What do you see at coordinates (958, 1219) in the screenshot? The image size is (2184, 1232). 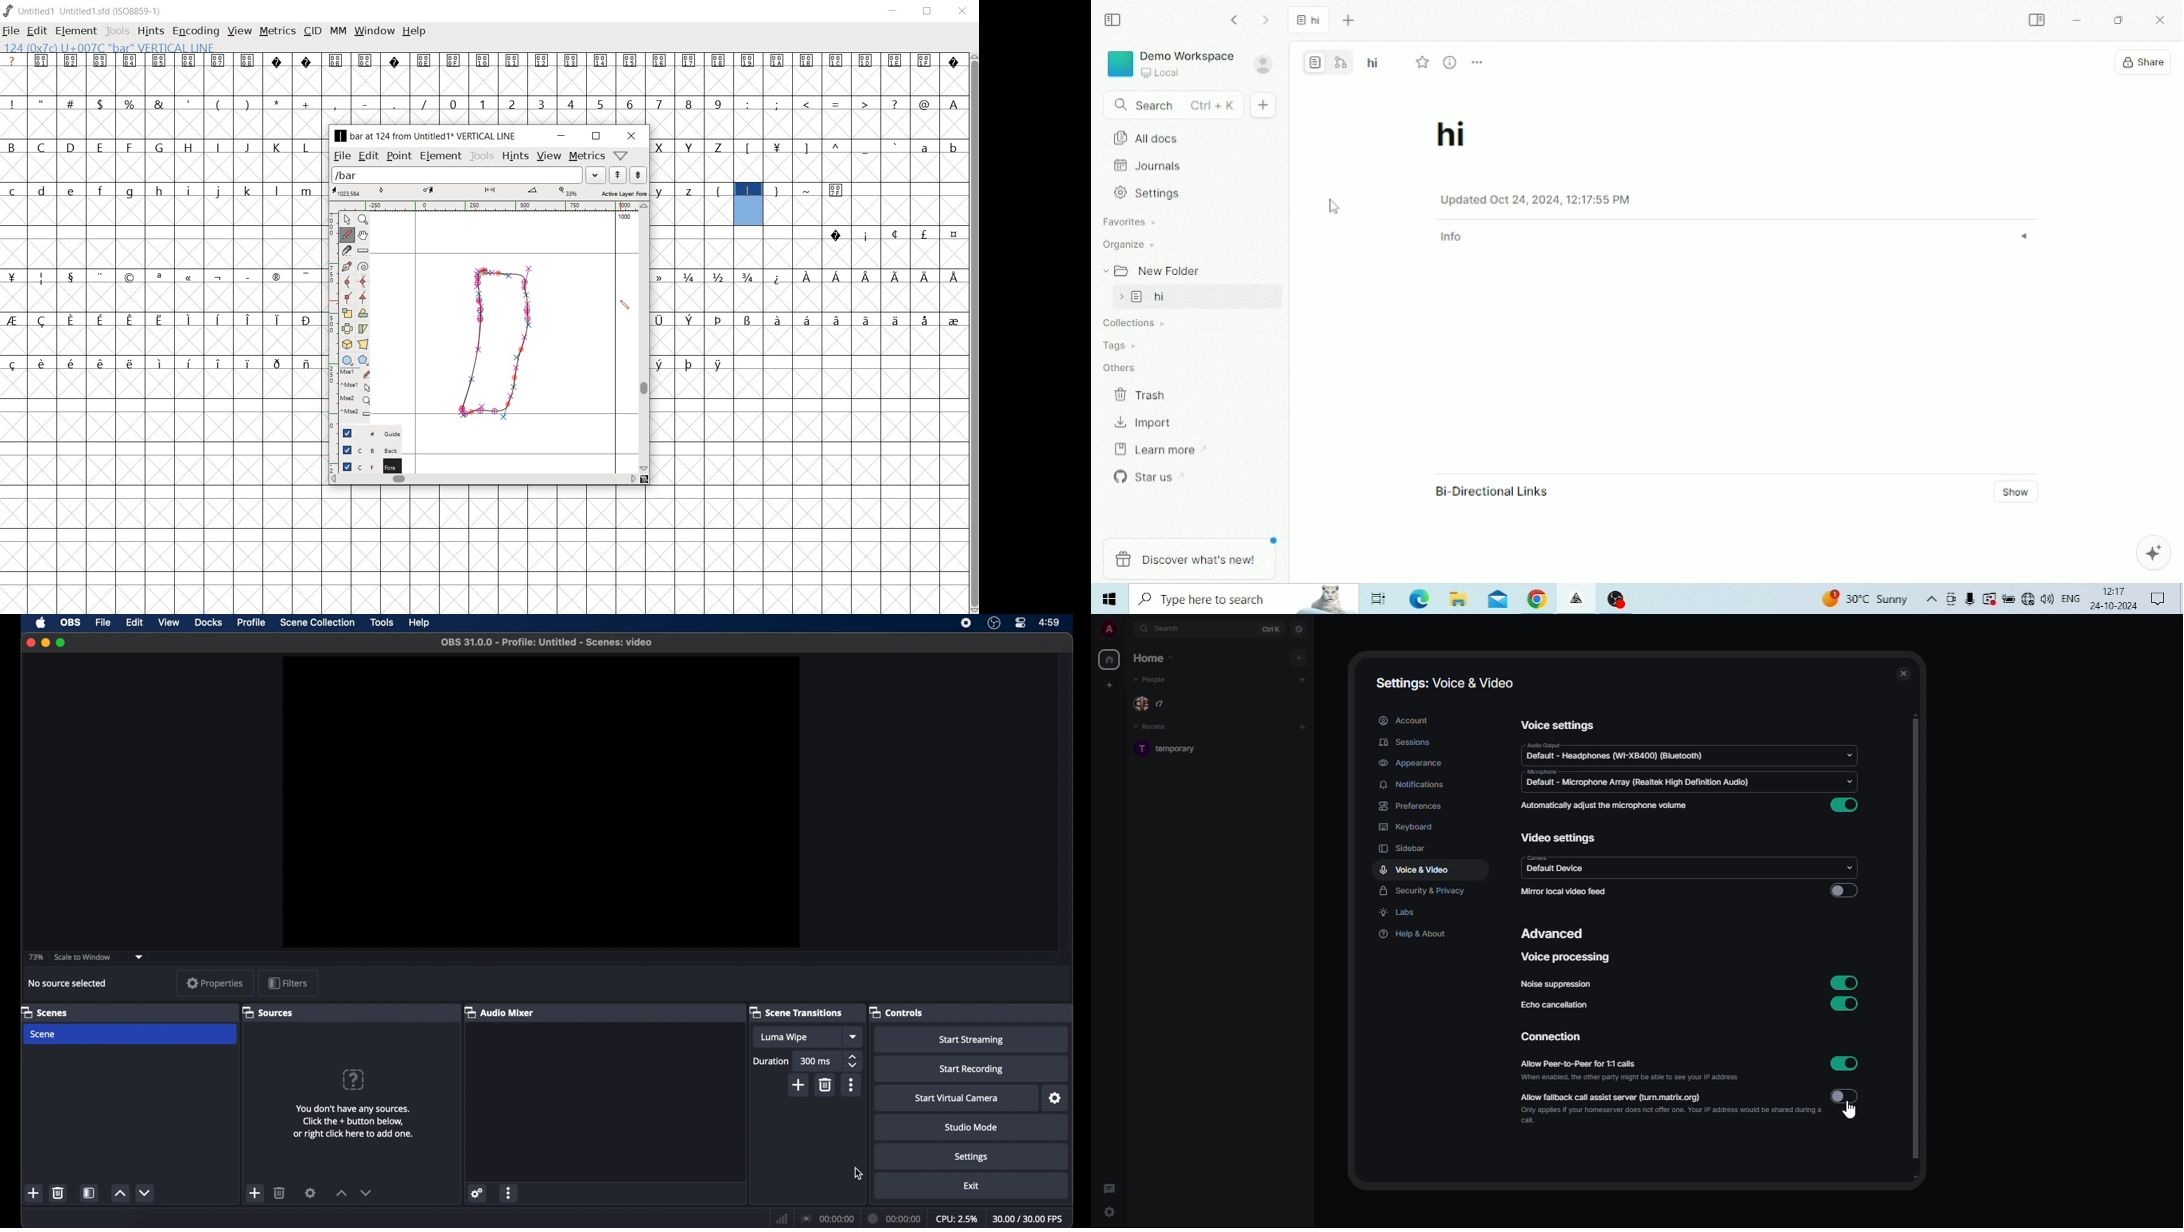 I see `cpu: 2.5%` at bounding box center [958, 1219].